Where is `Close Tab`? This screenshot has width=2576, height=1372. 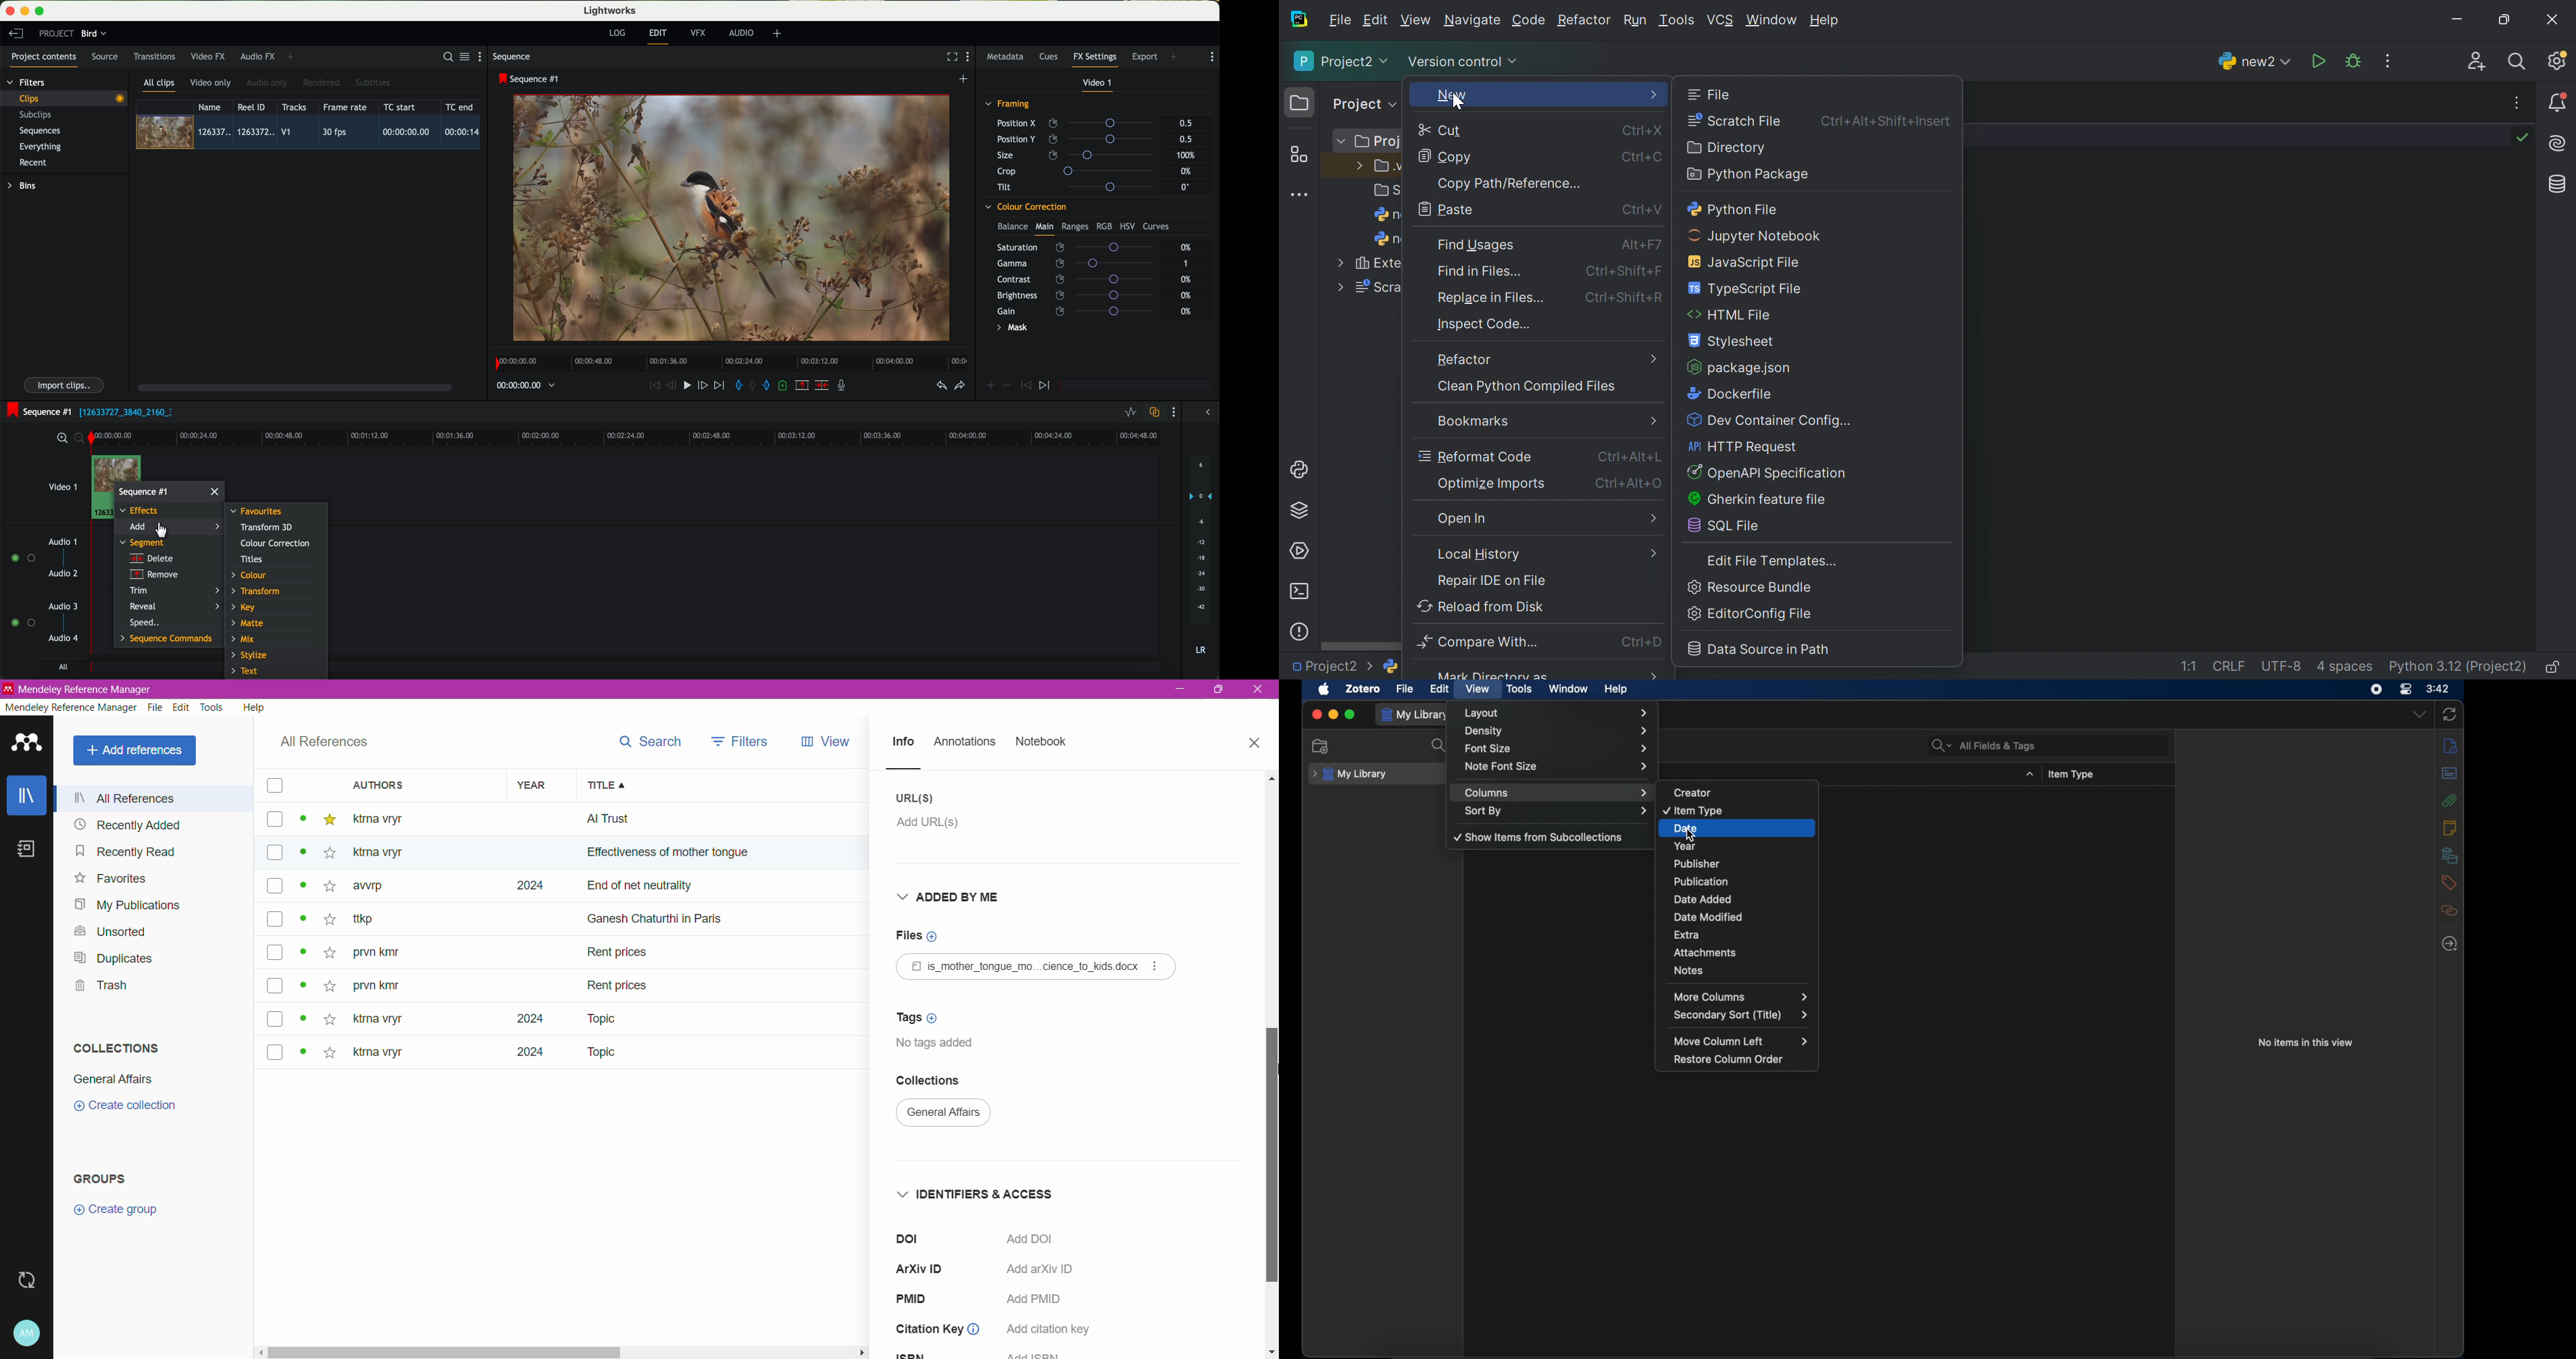
Close Tab is located at coordinates (1257, 743).